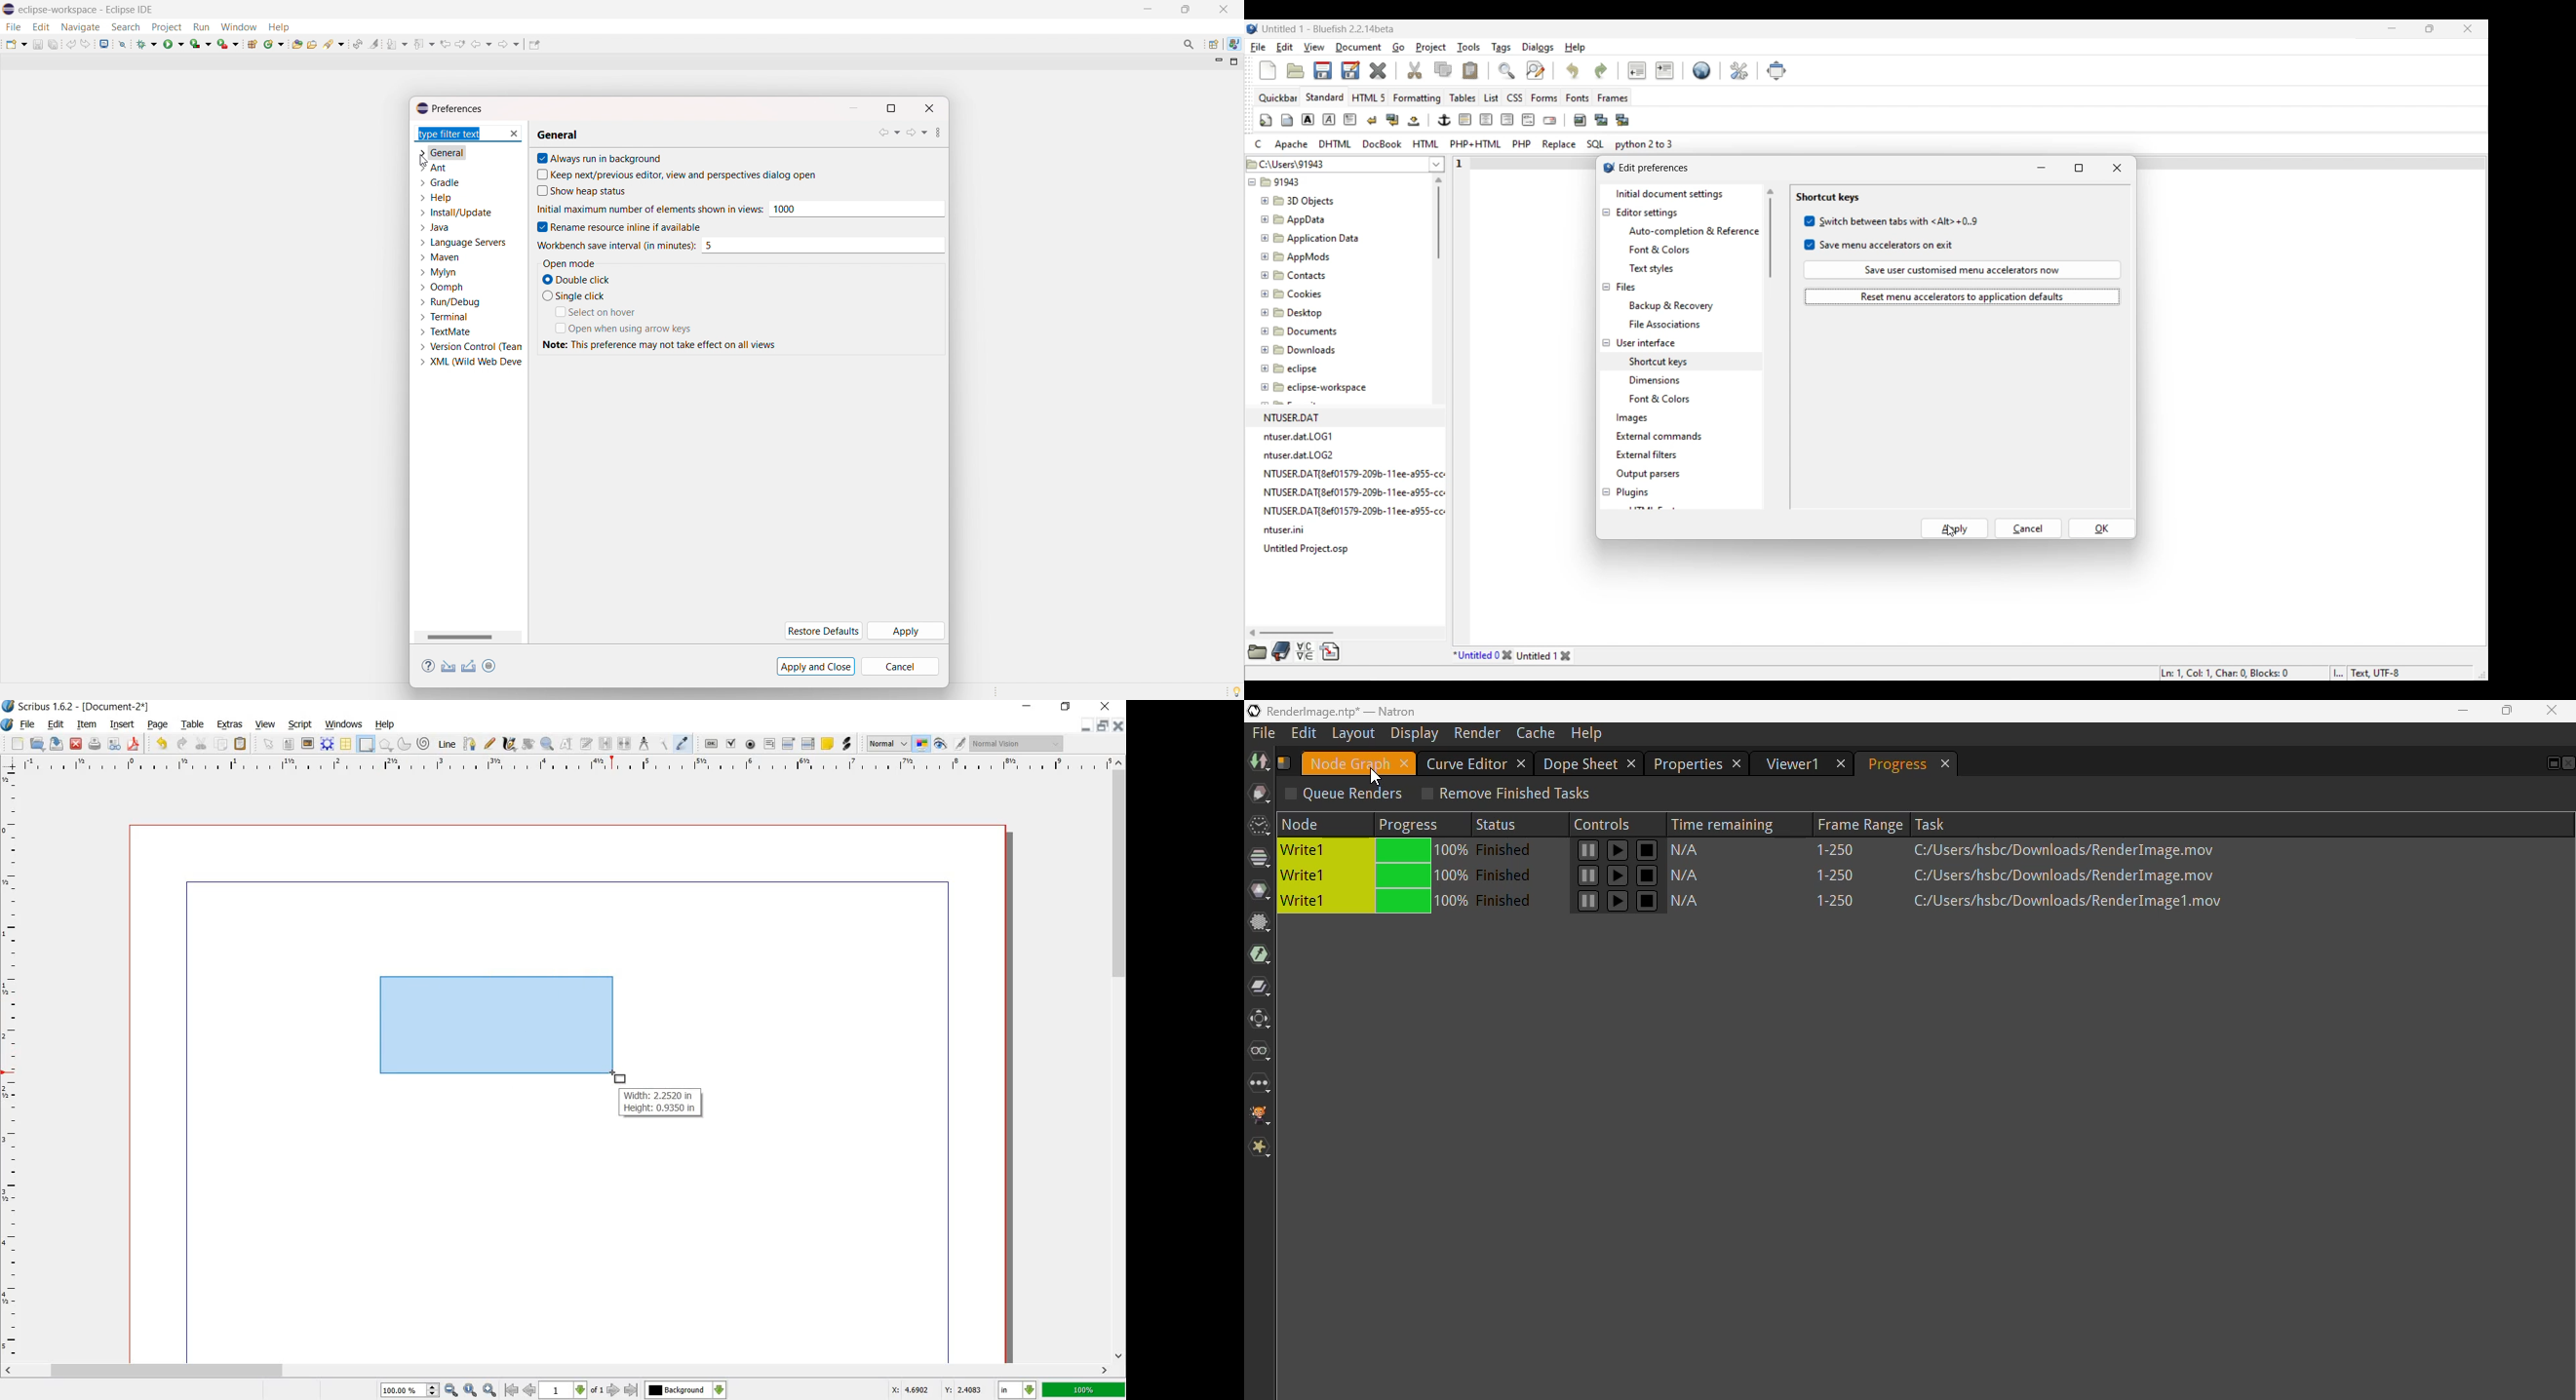 Image resolution: width=2576 pixels, height=1400 pixels. I want to click on EDIT, so click(55, 725).